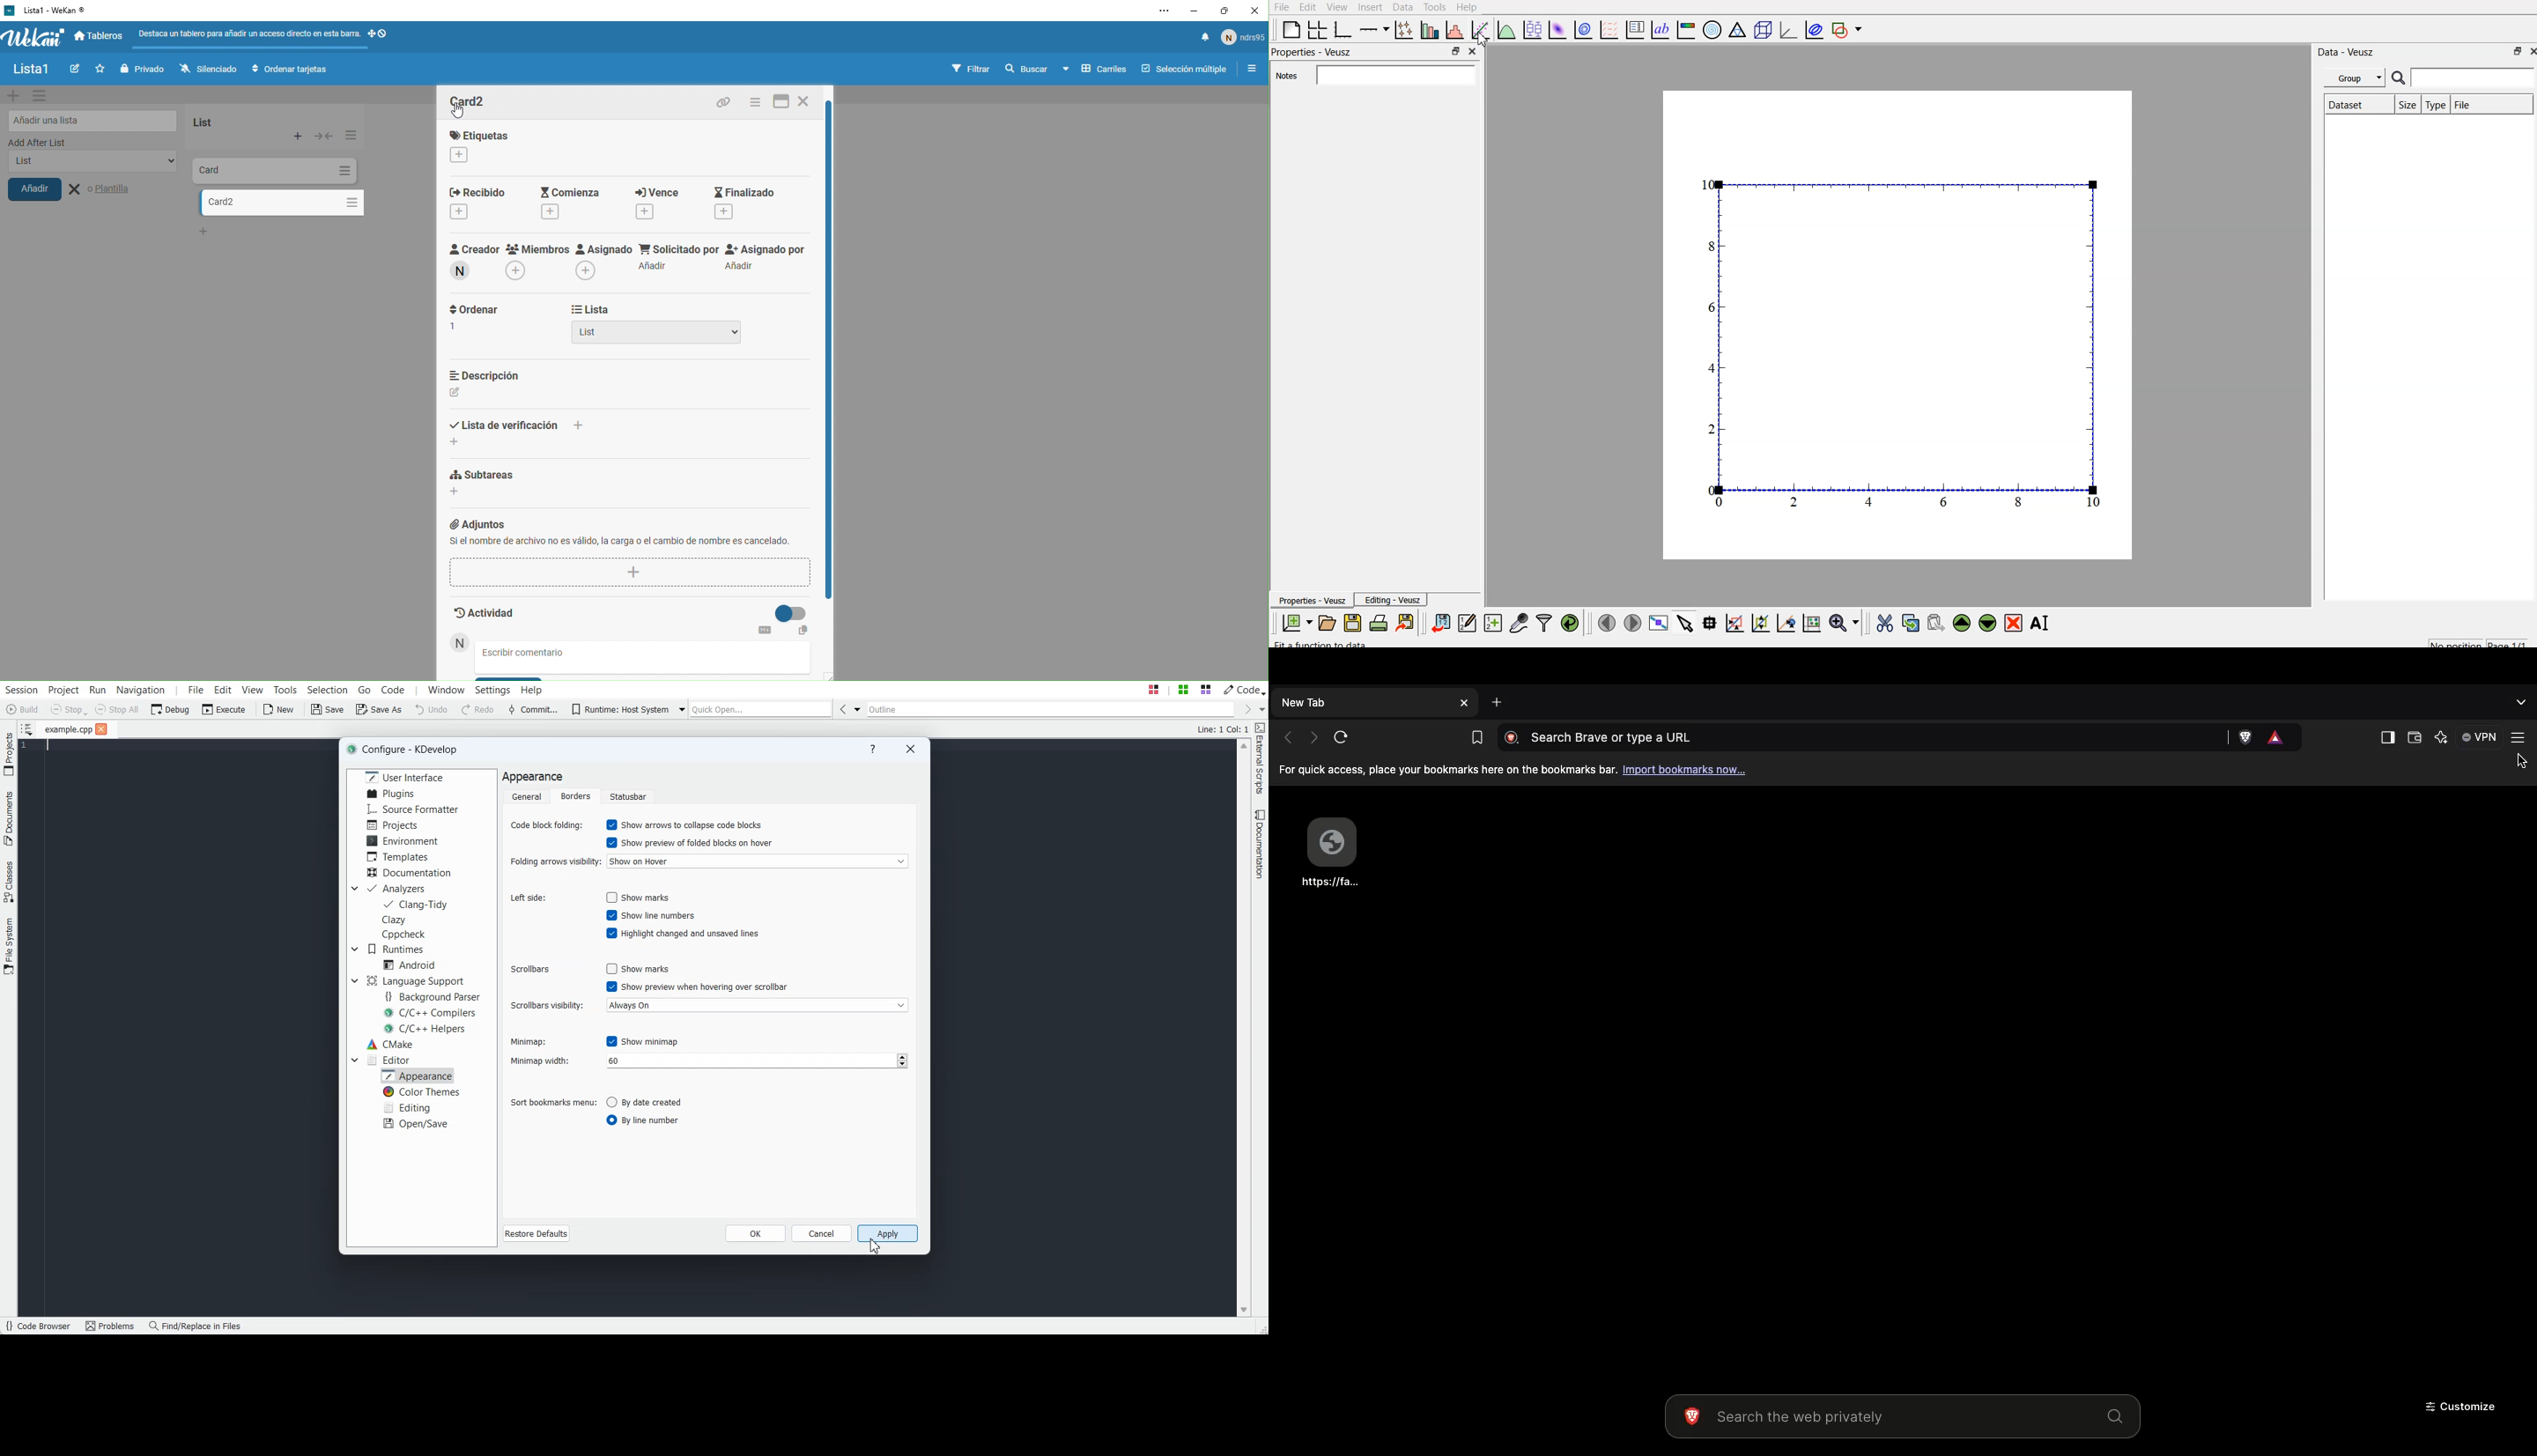  What do you see at coordinates (2356, 78) in the screenshot?
I see `group` at bounding box center [2356, 78].